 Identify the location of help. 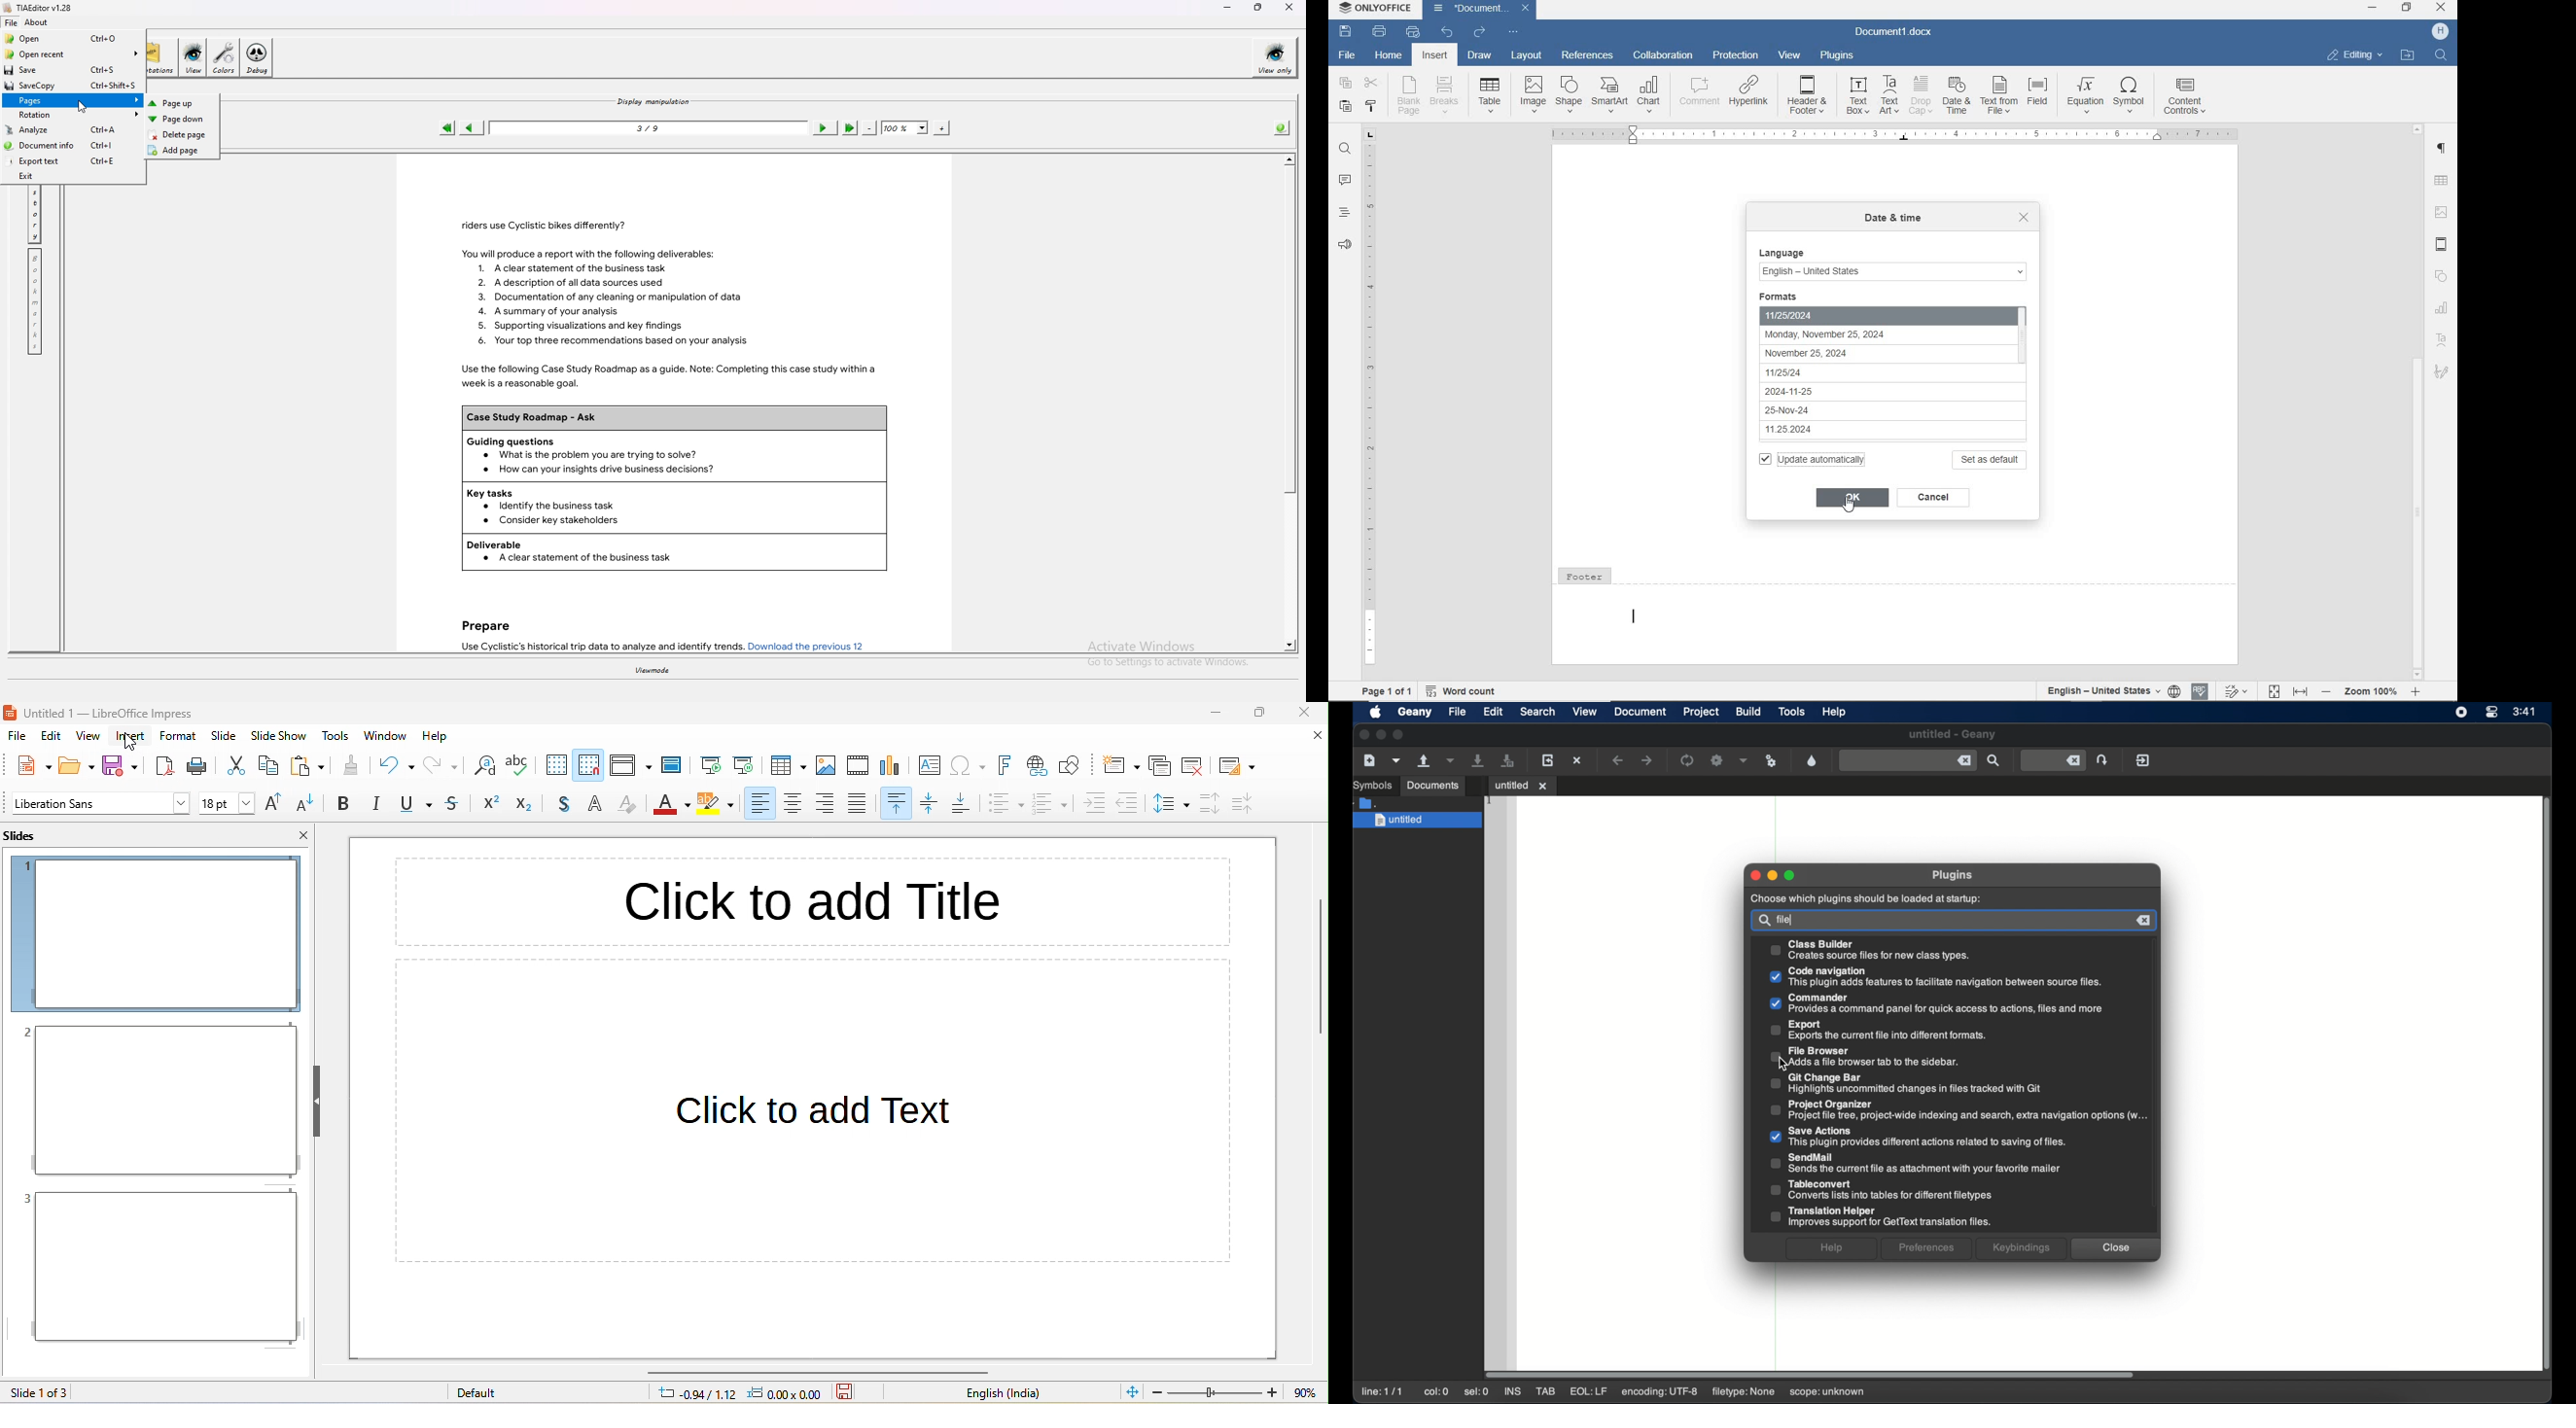
(436, 737).